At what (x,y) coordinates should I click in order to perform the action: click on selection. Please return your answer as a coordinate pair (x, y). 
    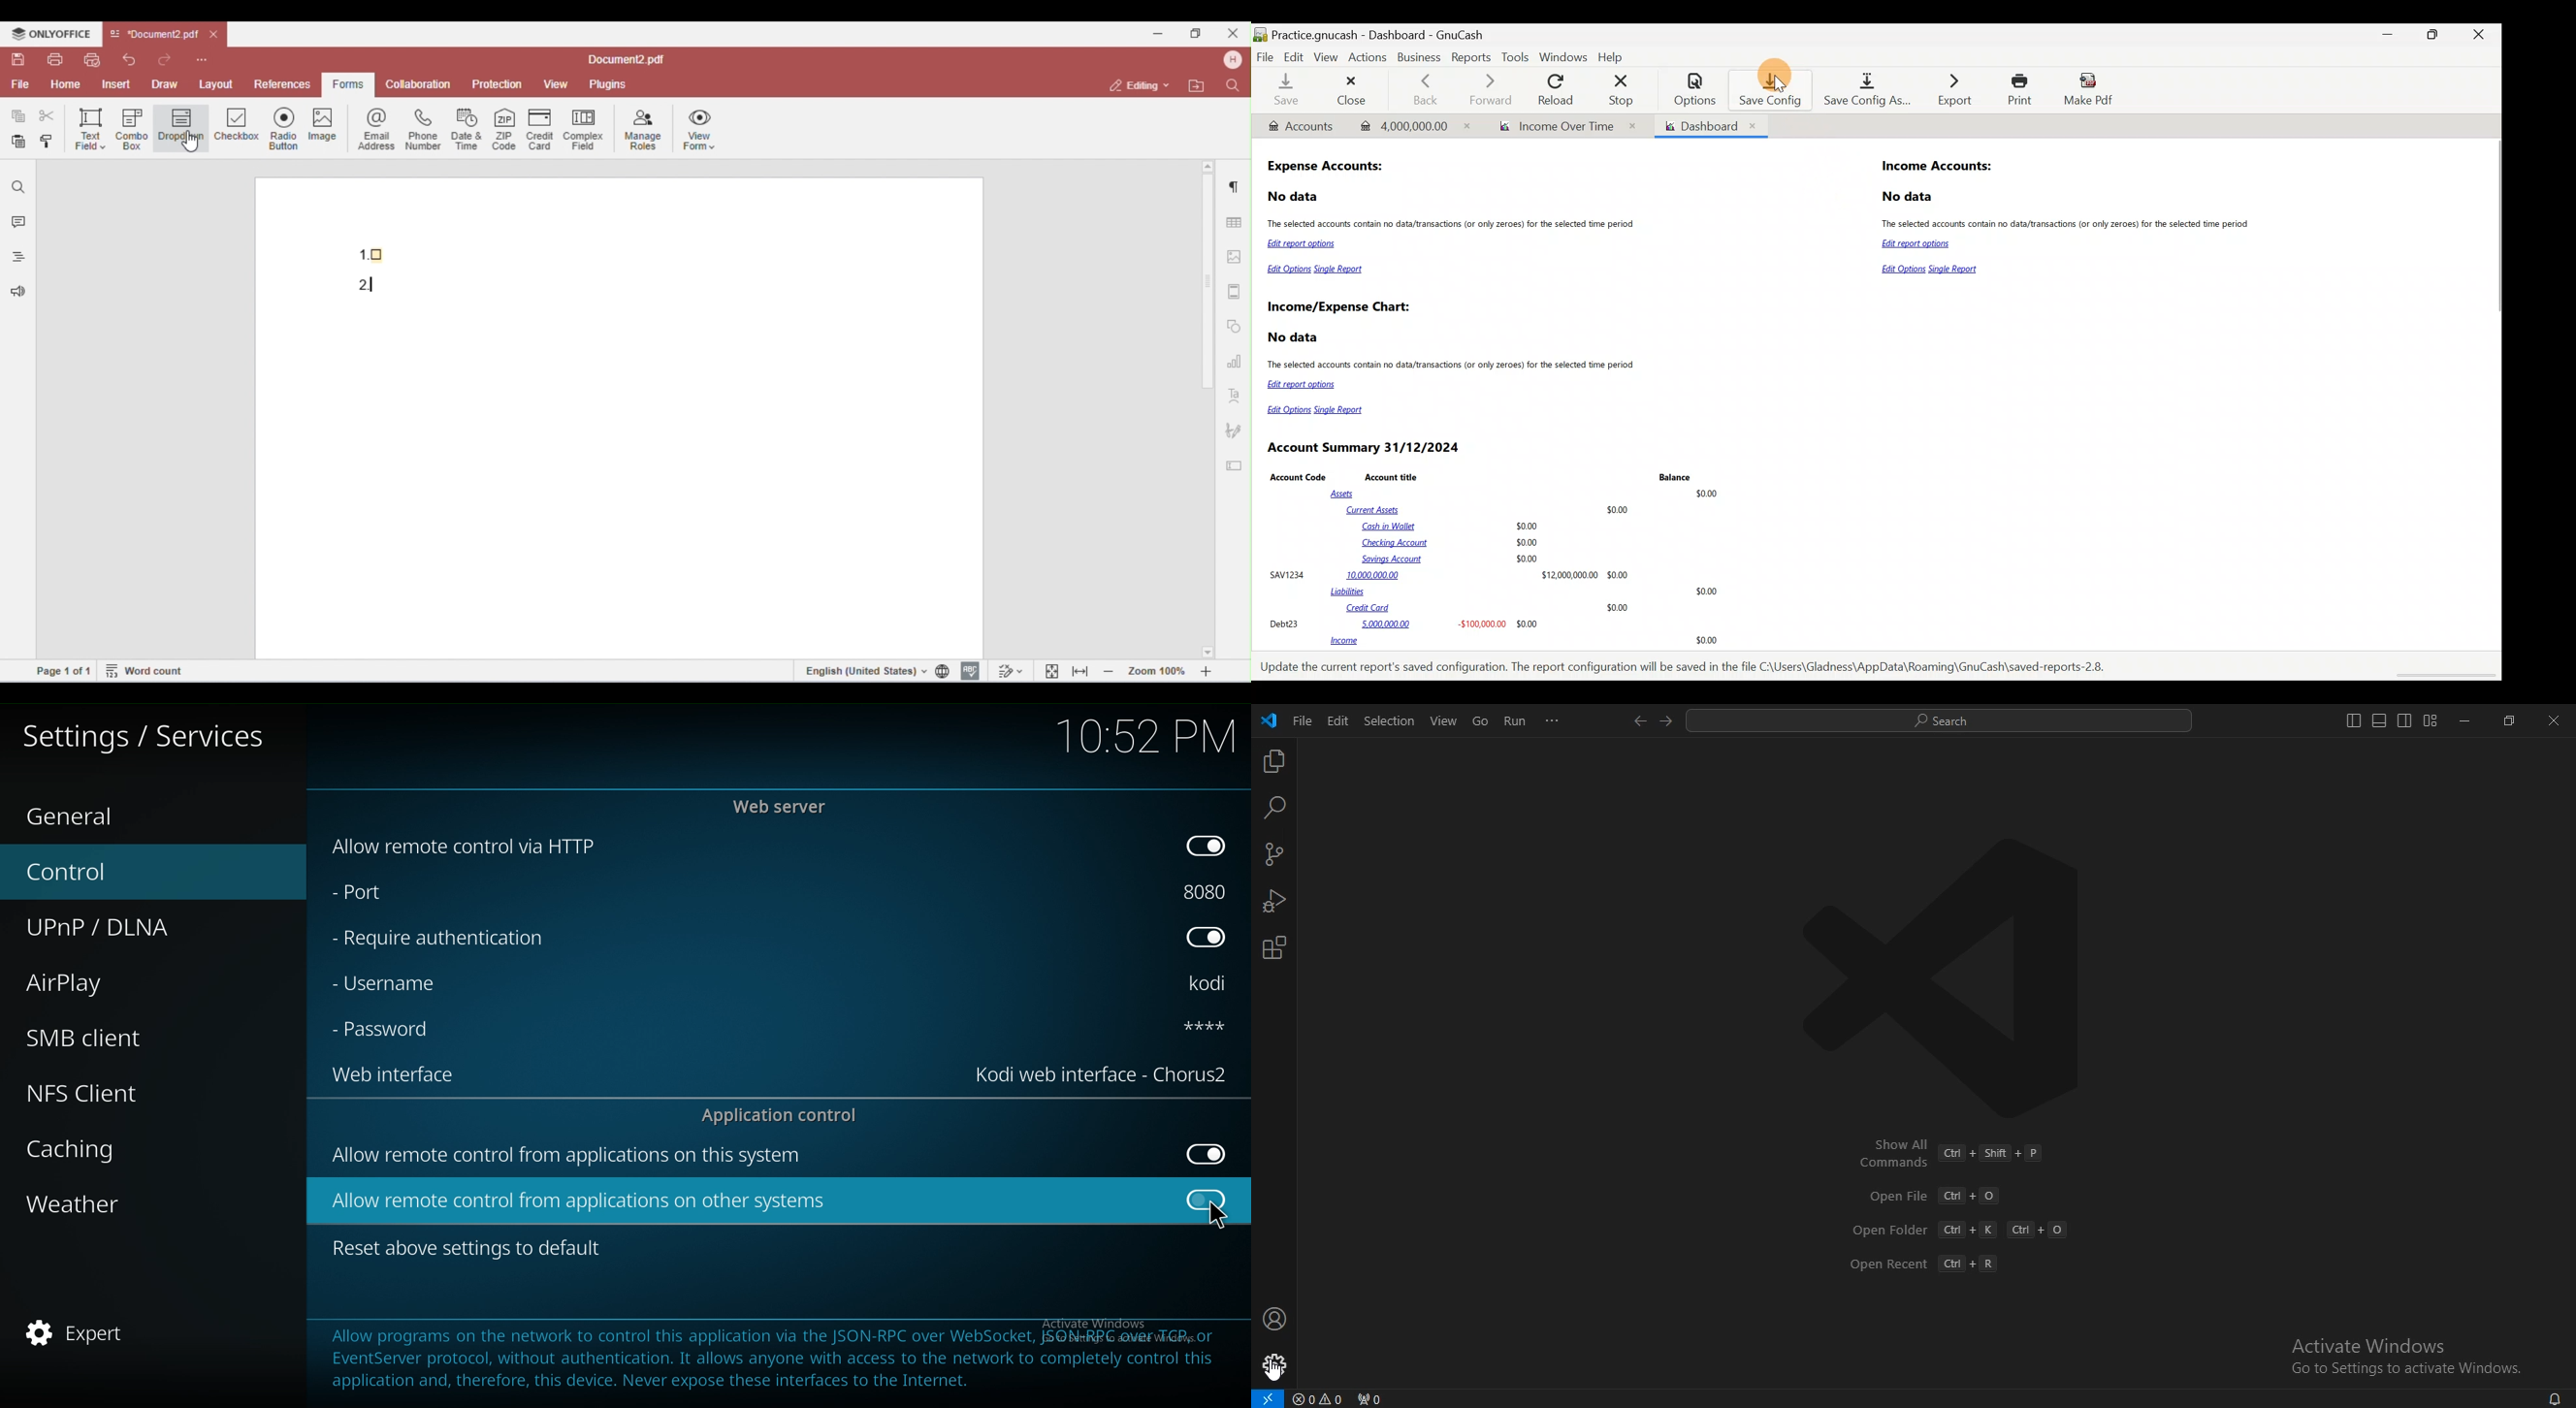
    Looking at the image, I should click on (1390, 720).